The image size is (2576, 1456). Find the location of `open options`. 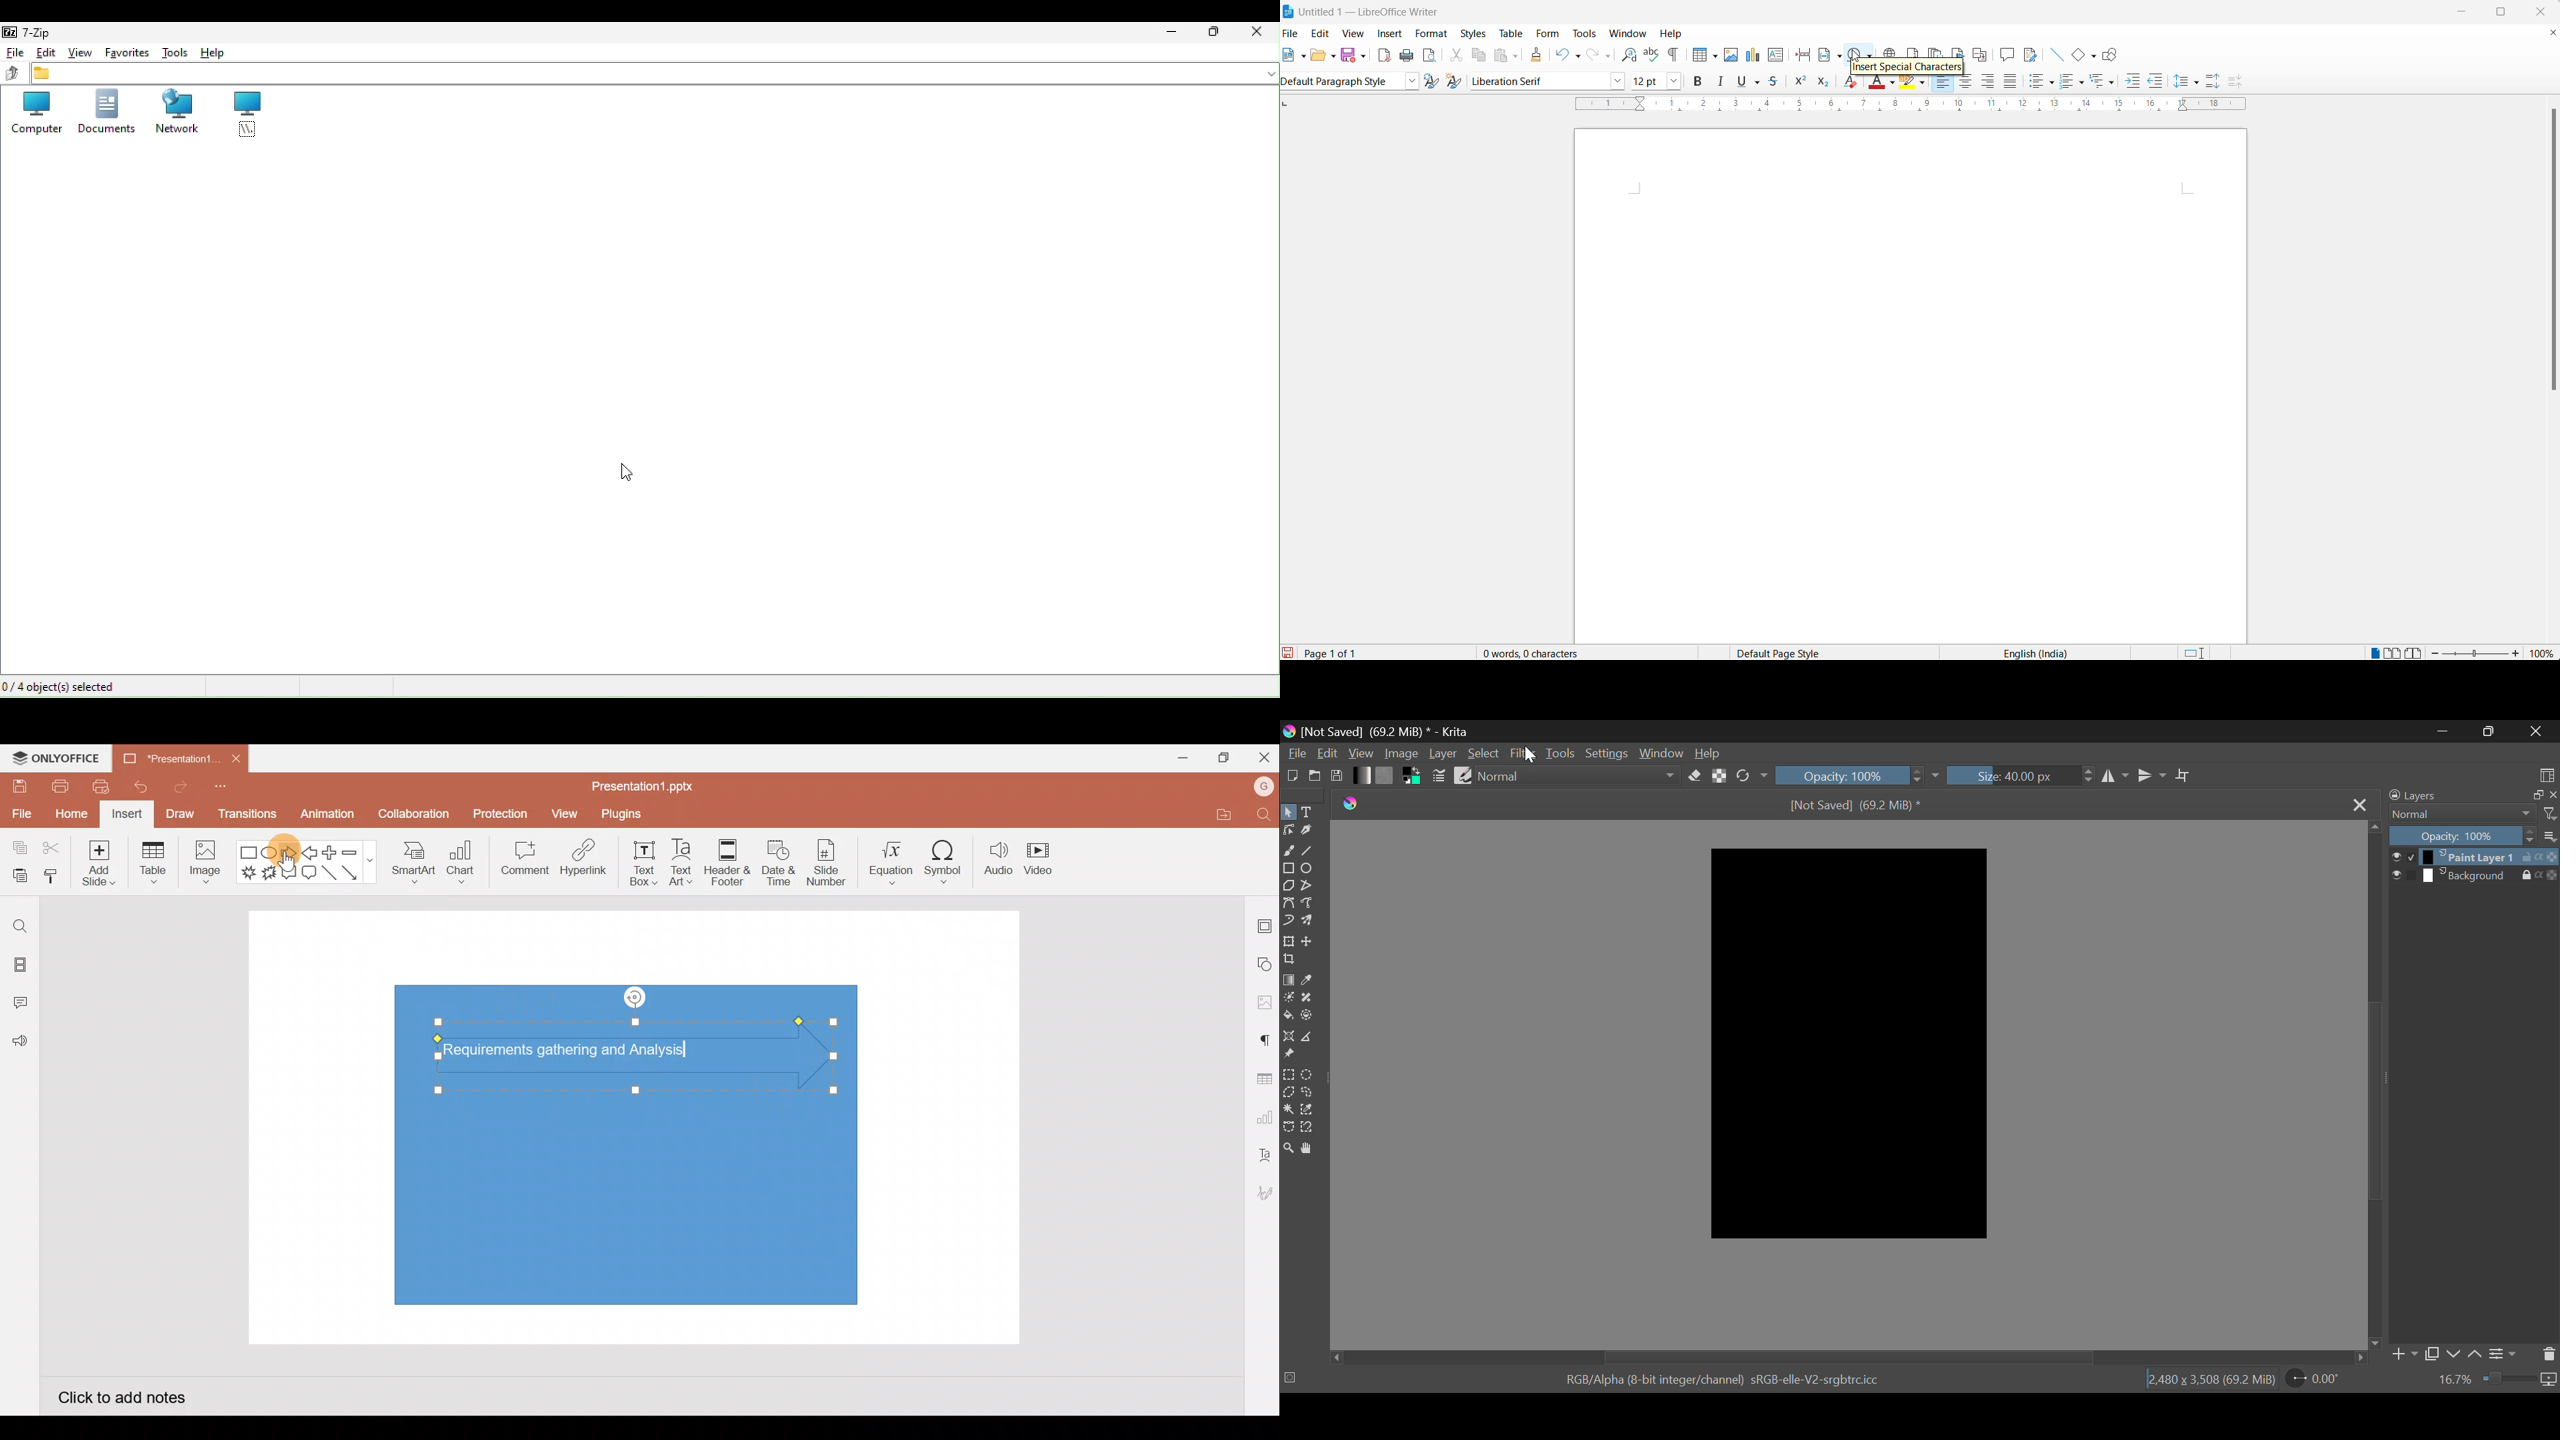

open options is located at coordinates (1335, 57).